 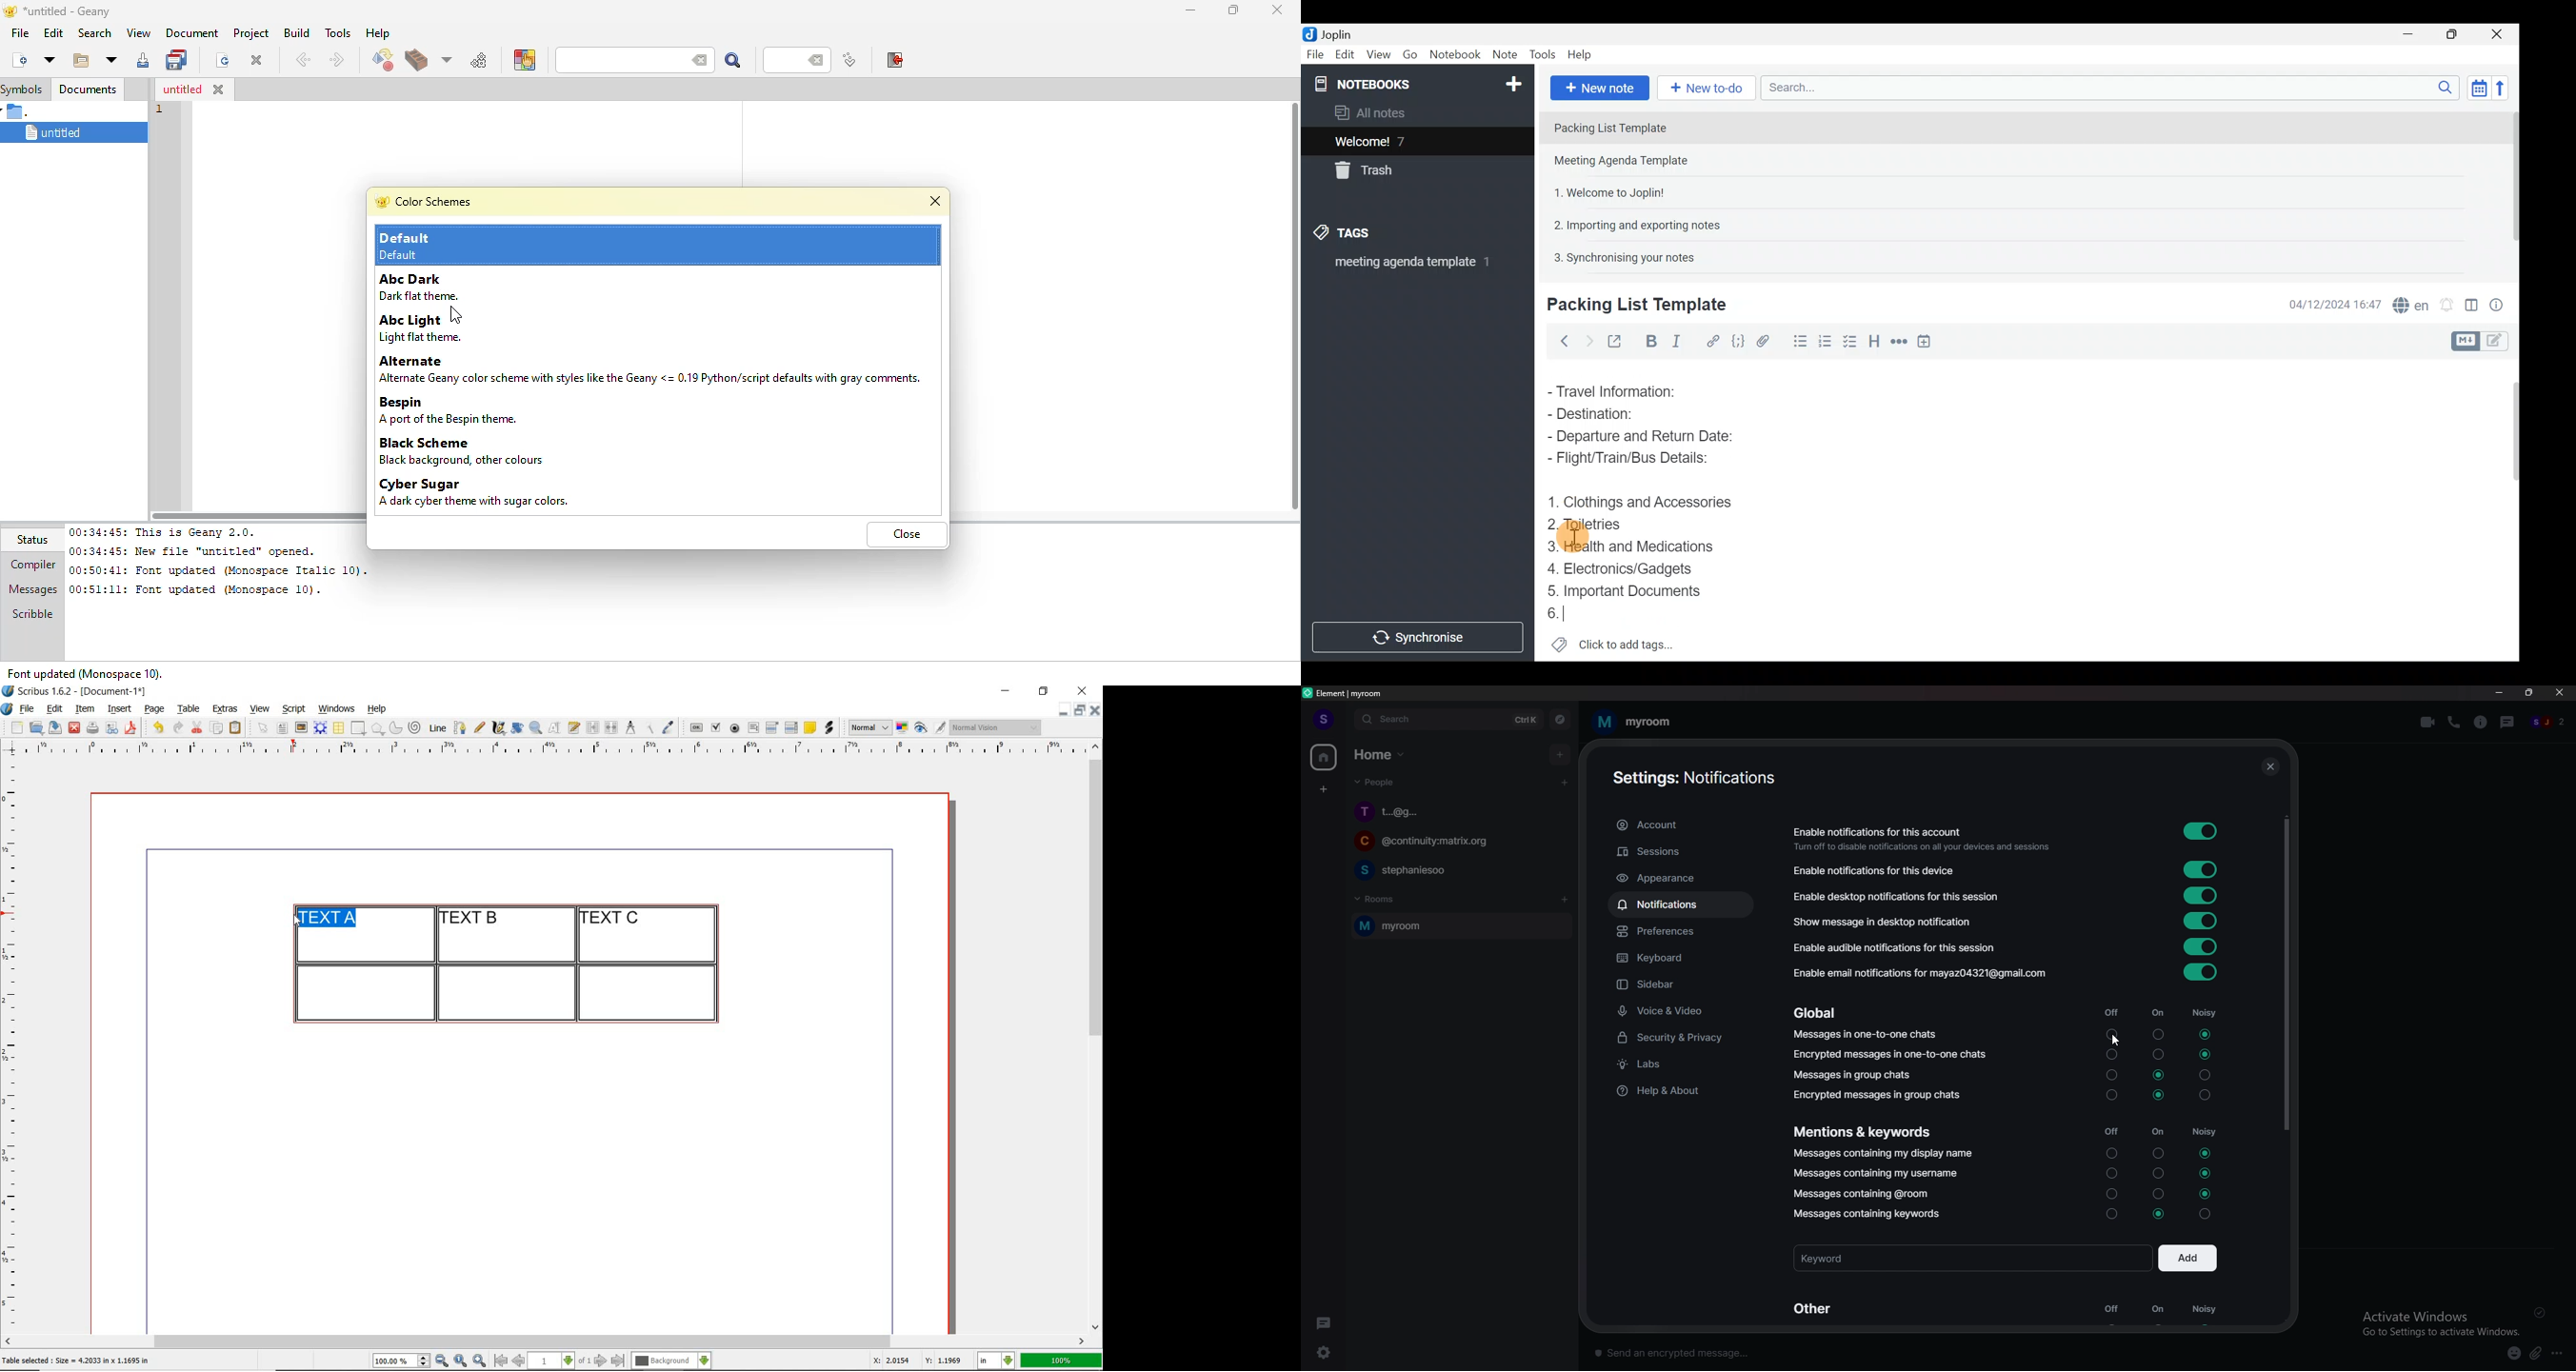 What do you see at coordinates (1560, 719) in the screenshot?
I see `explore` at bounding box center [1560, 719].